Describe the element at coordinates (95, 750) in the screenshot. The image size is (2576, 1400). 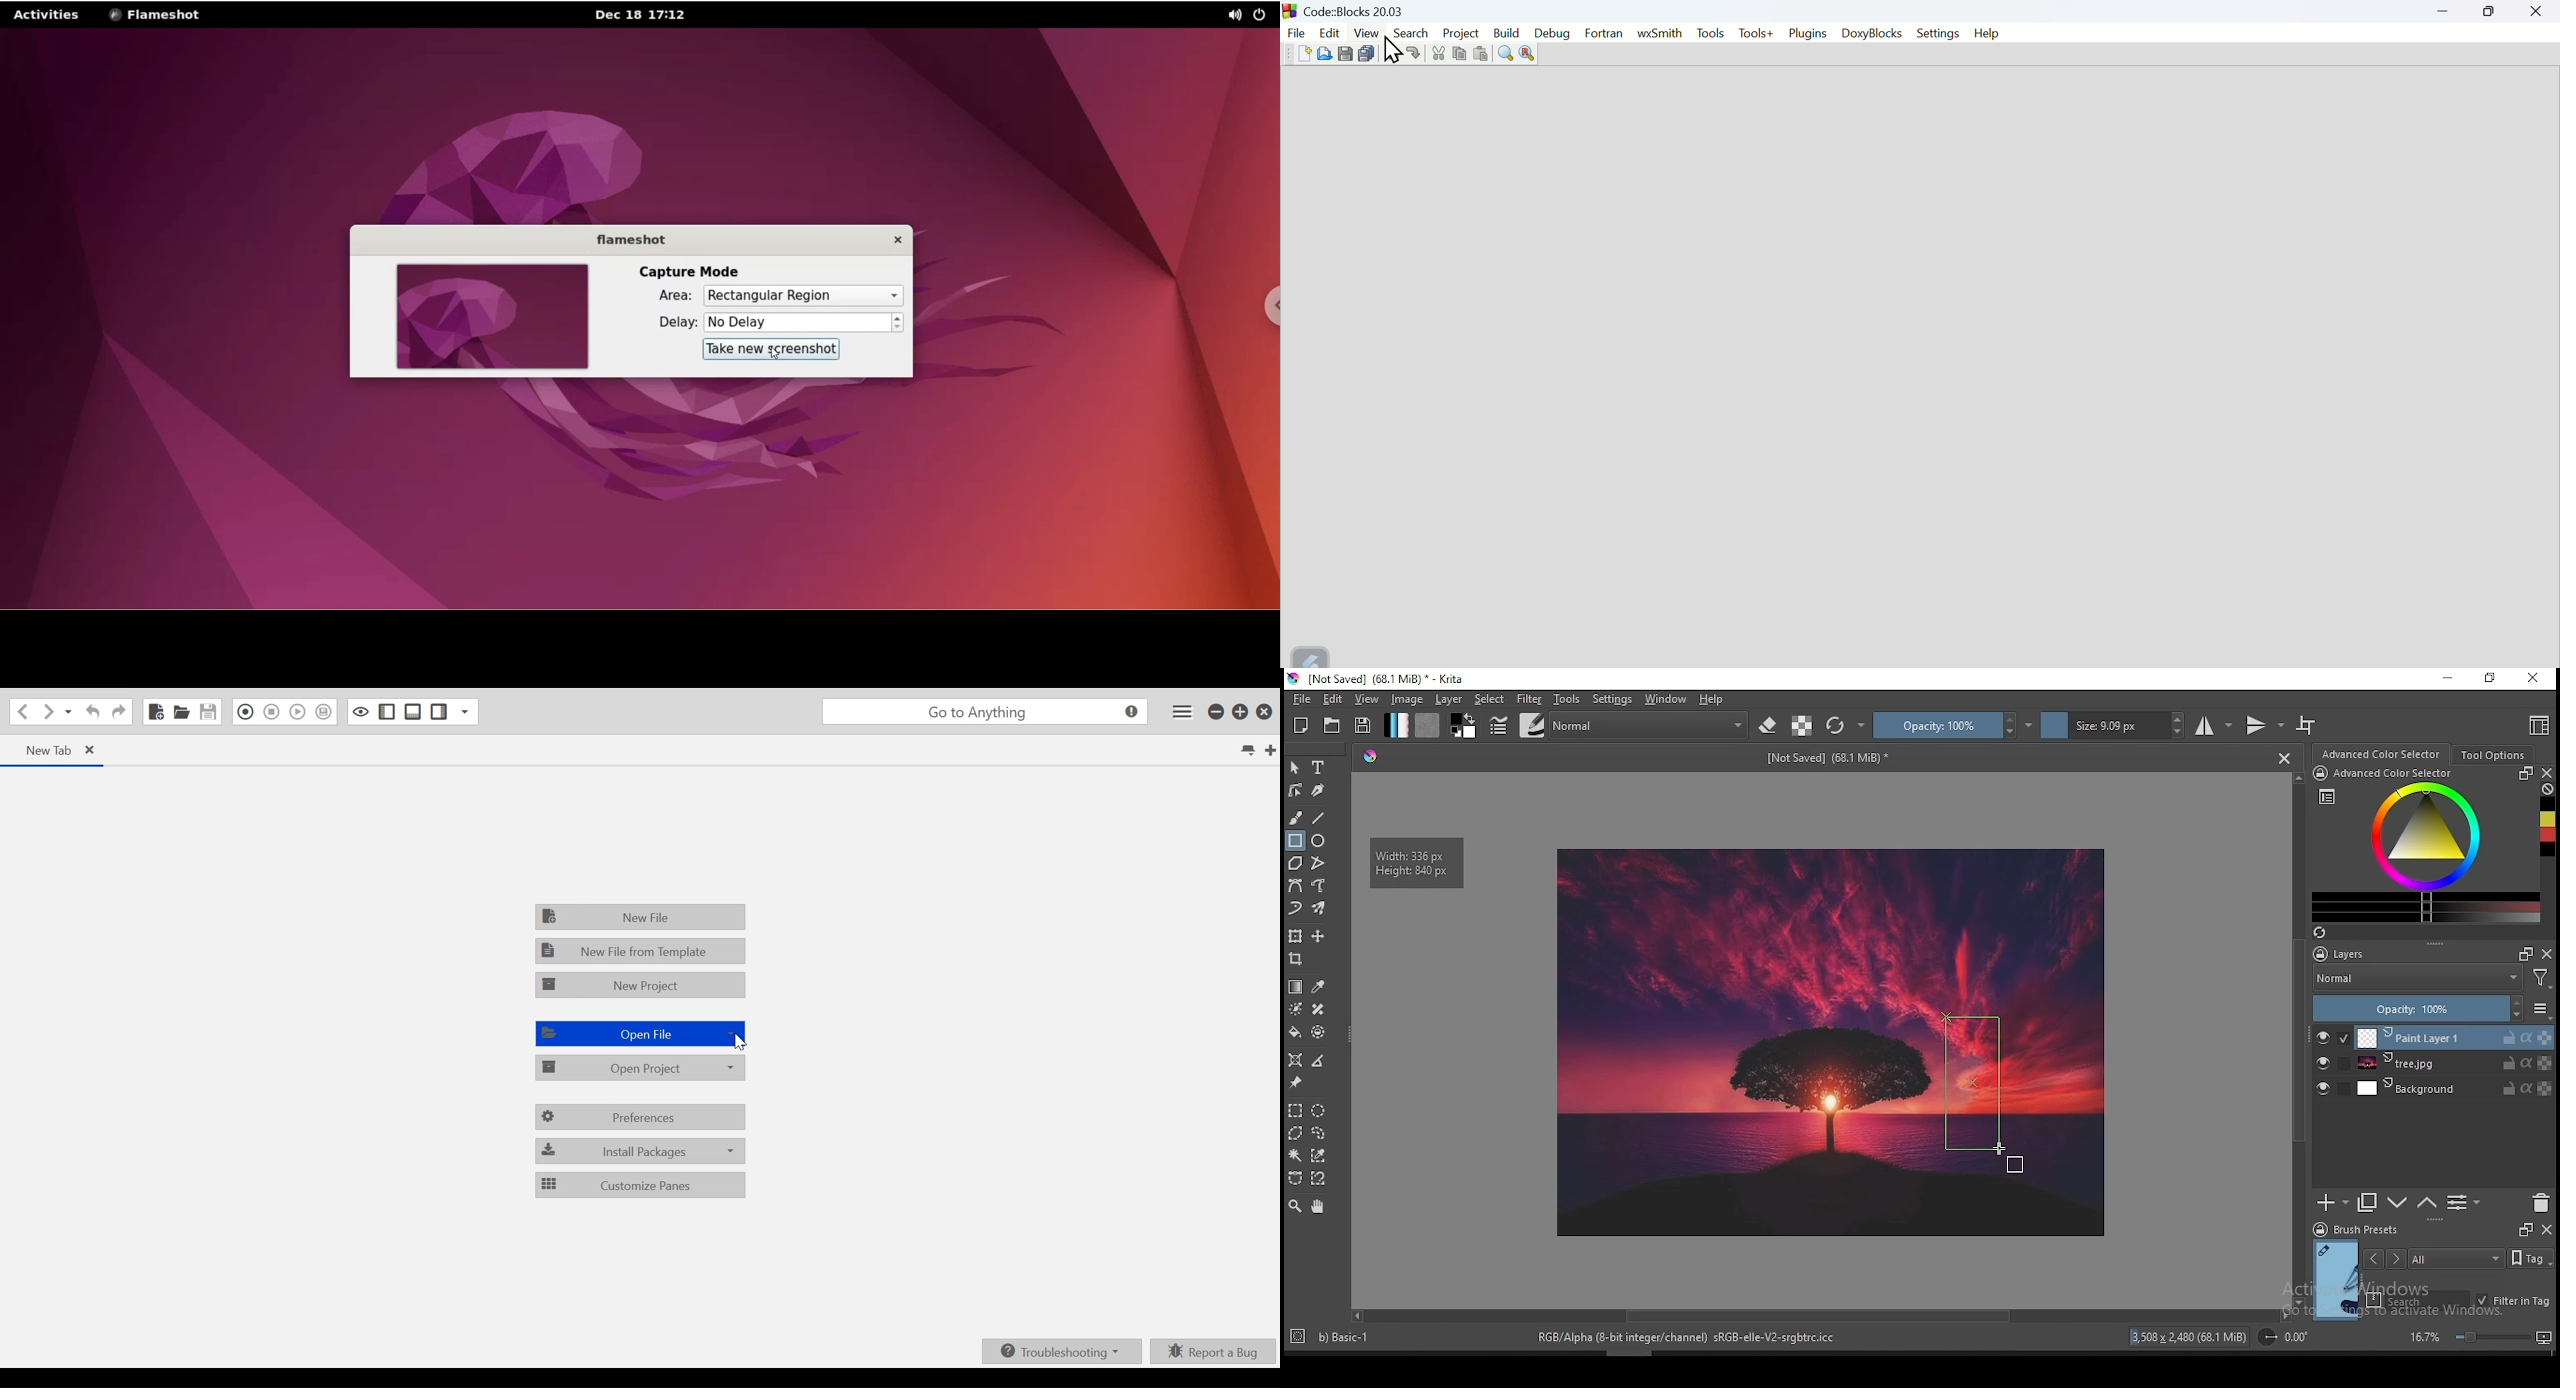
I see `close` at that location.